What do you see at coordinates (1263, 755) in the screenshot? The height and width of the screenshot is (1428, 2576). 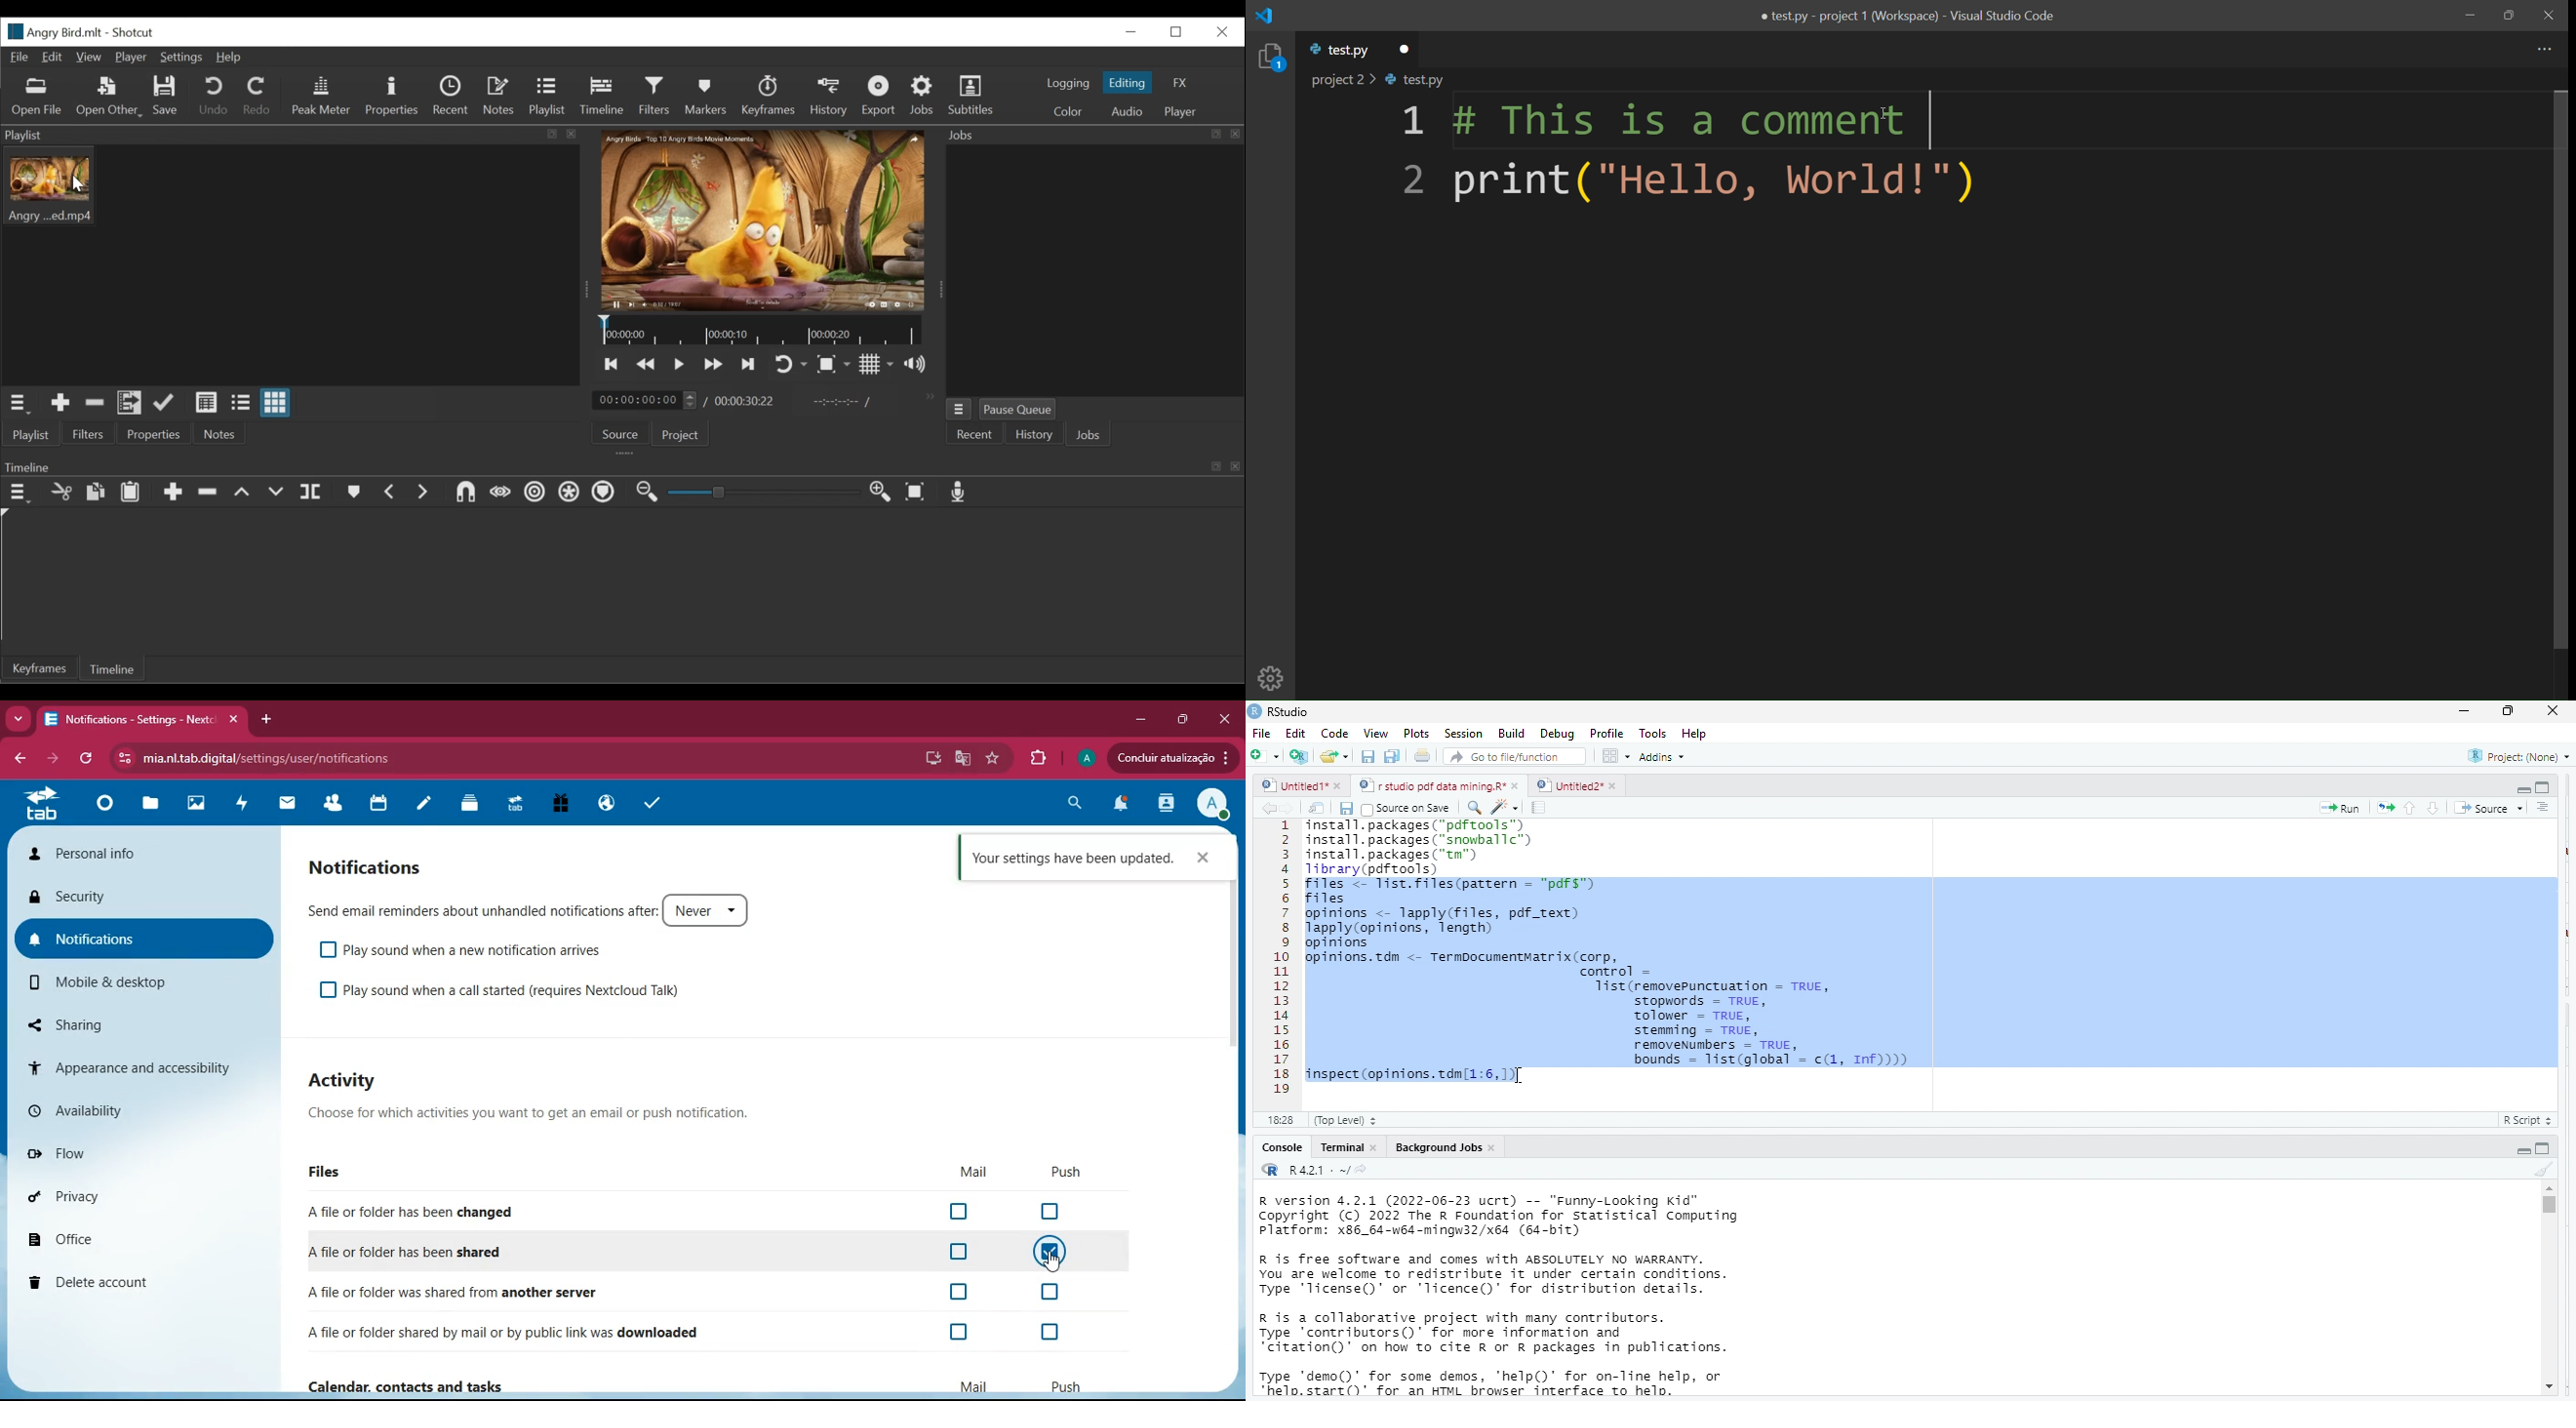 I see `new file` at bounding box center [1263, 755].